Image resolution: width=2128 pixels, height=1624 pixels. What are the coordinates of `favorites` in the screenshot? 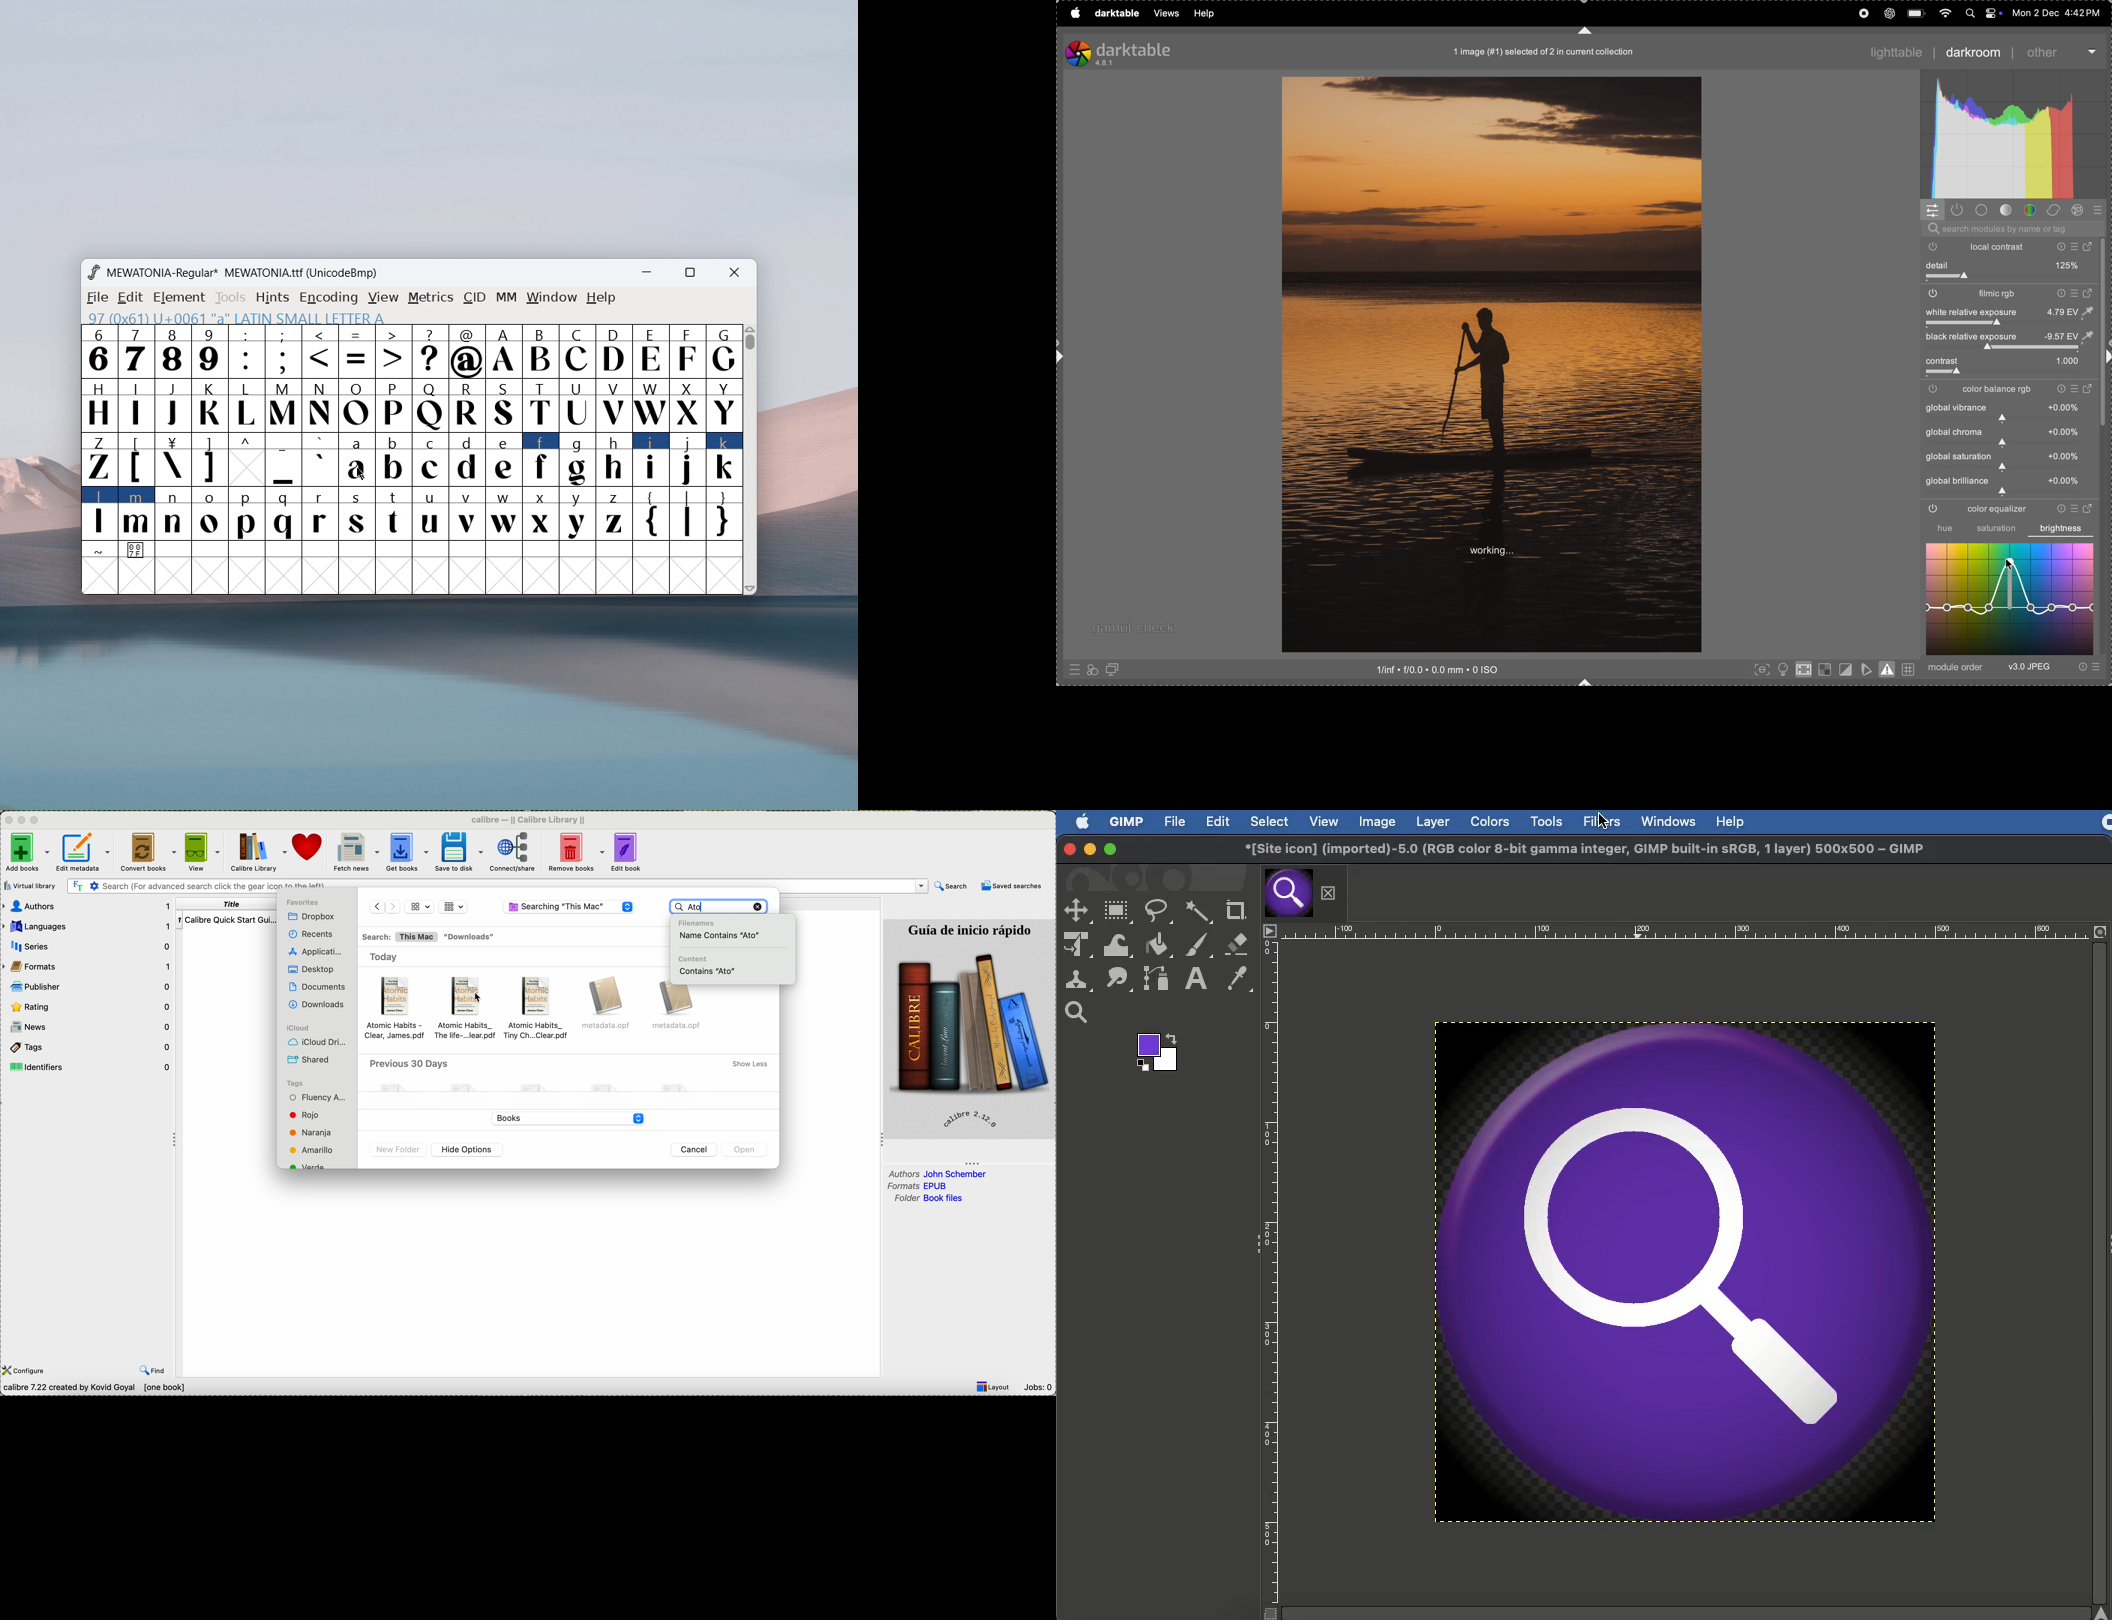 It's located at (305, 903).